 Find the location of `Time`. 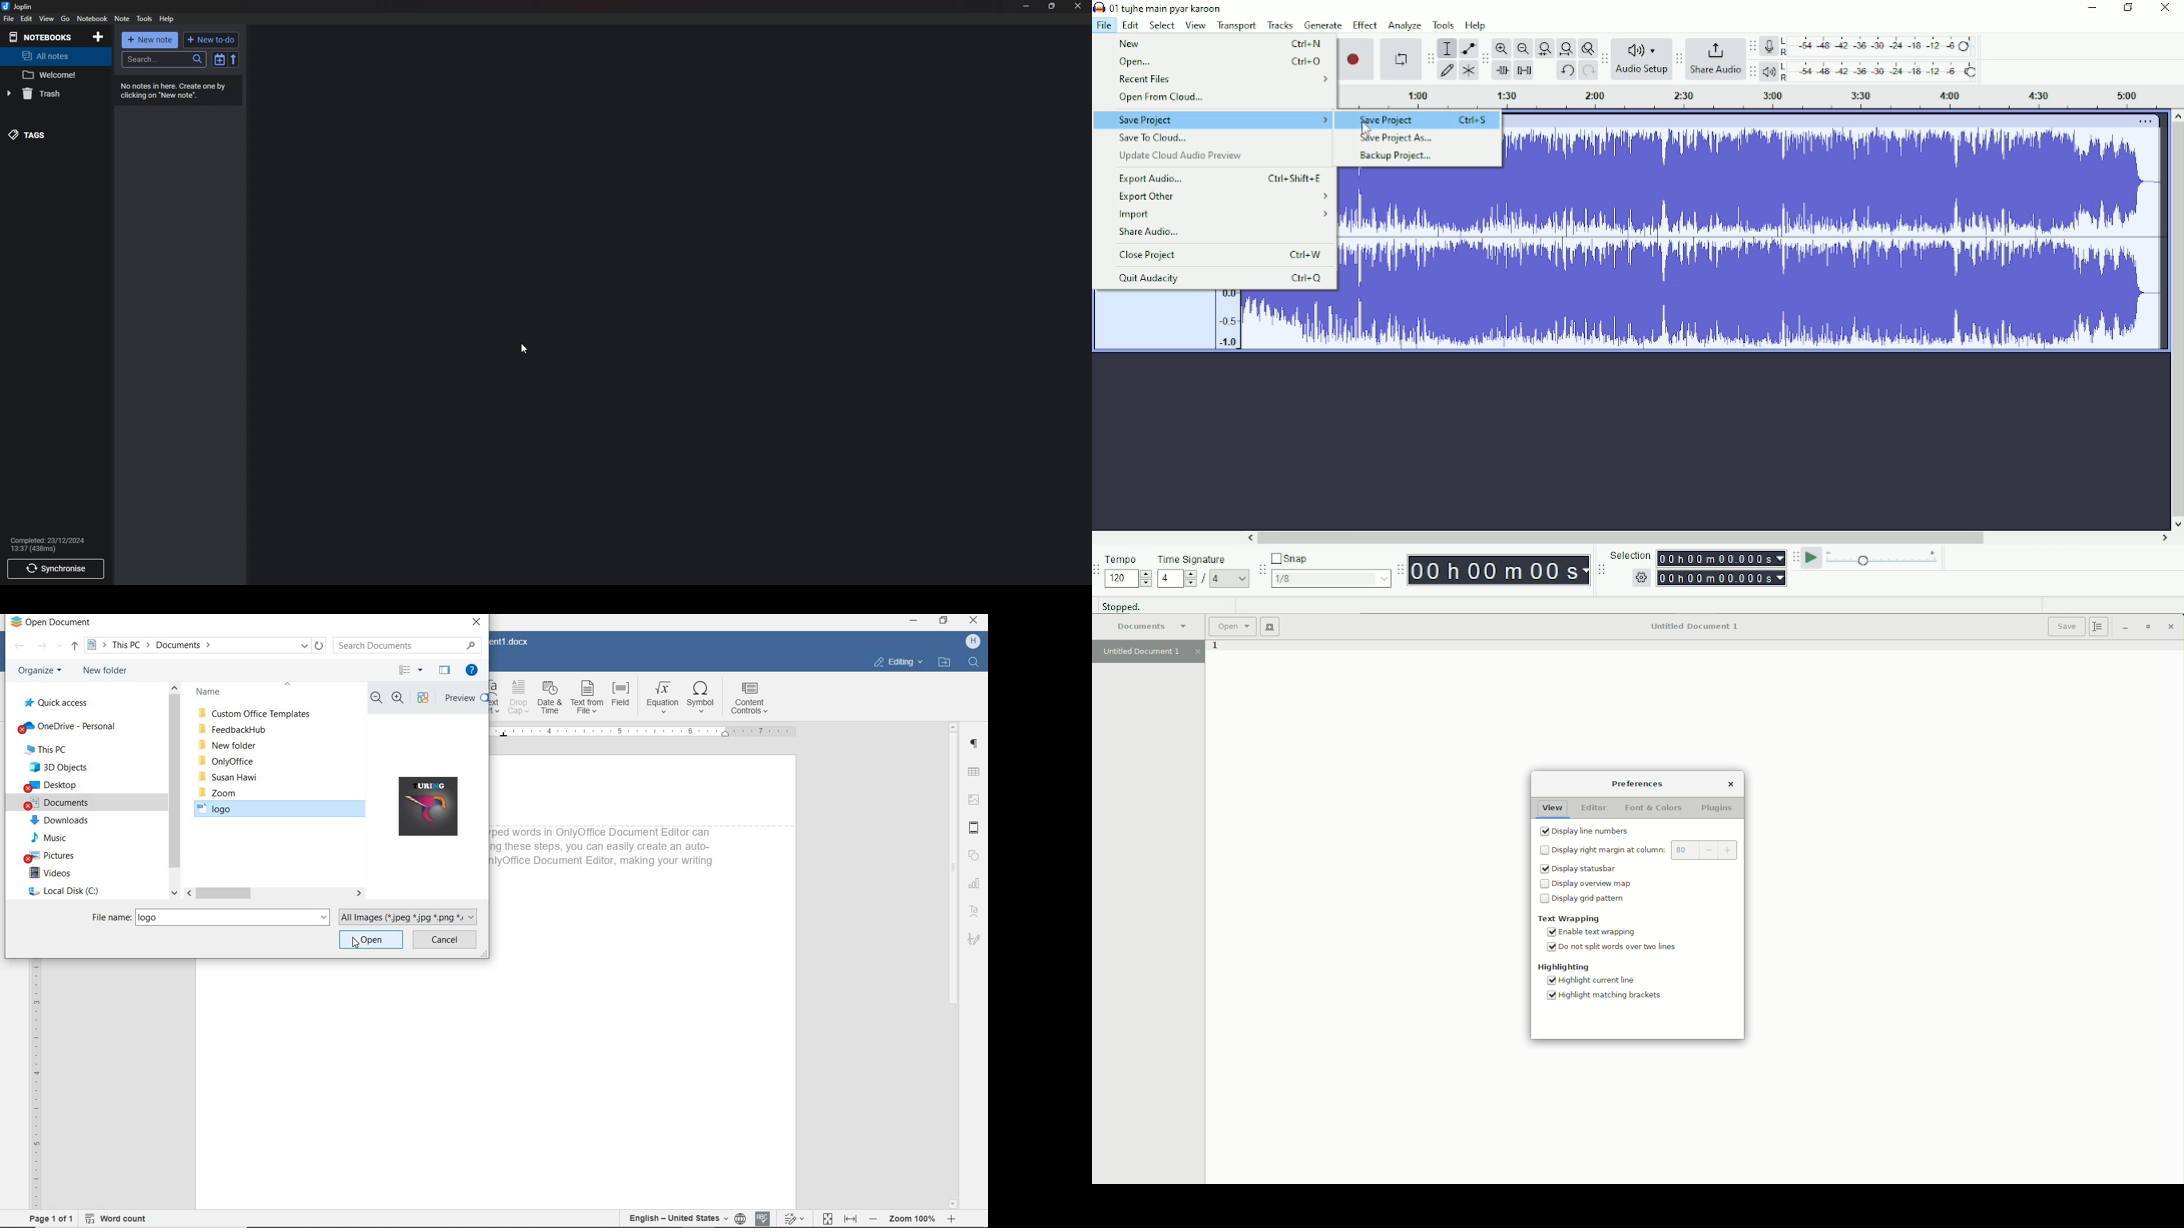

Time is located at coordinates (1500, 569).